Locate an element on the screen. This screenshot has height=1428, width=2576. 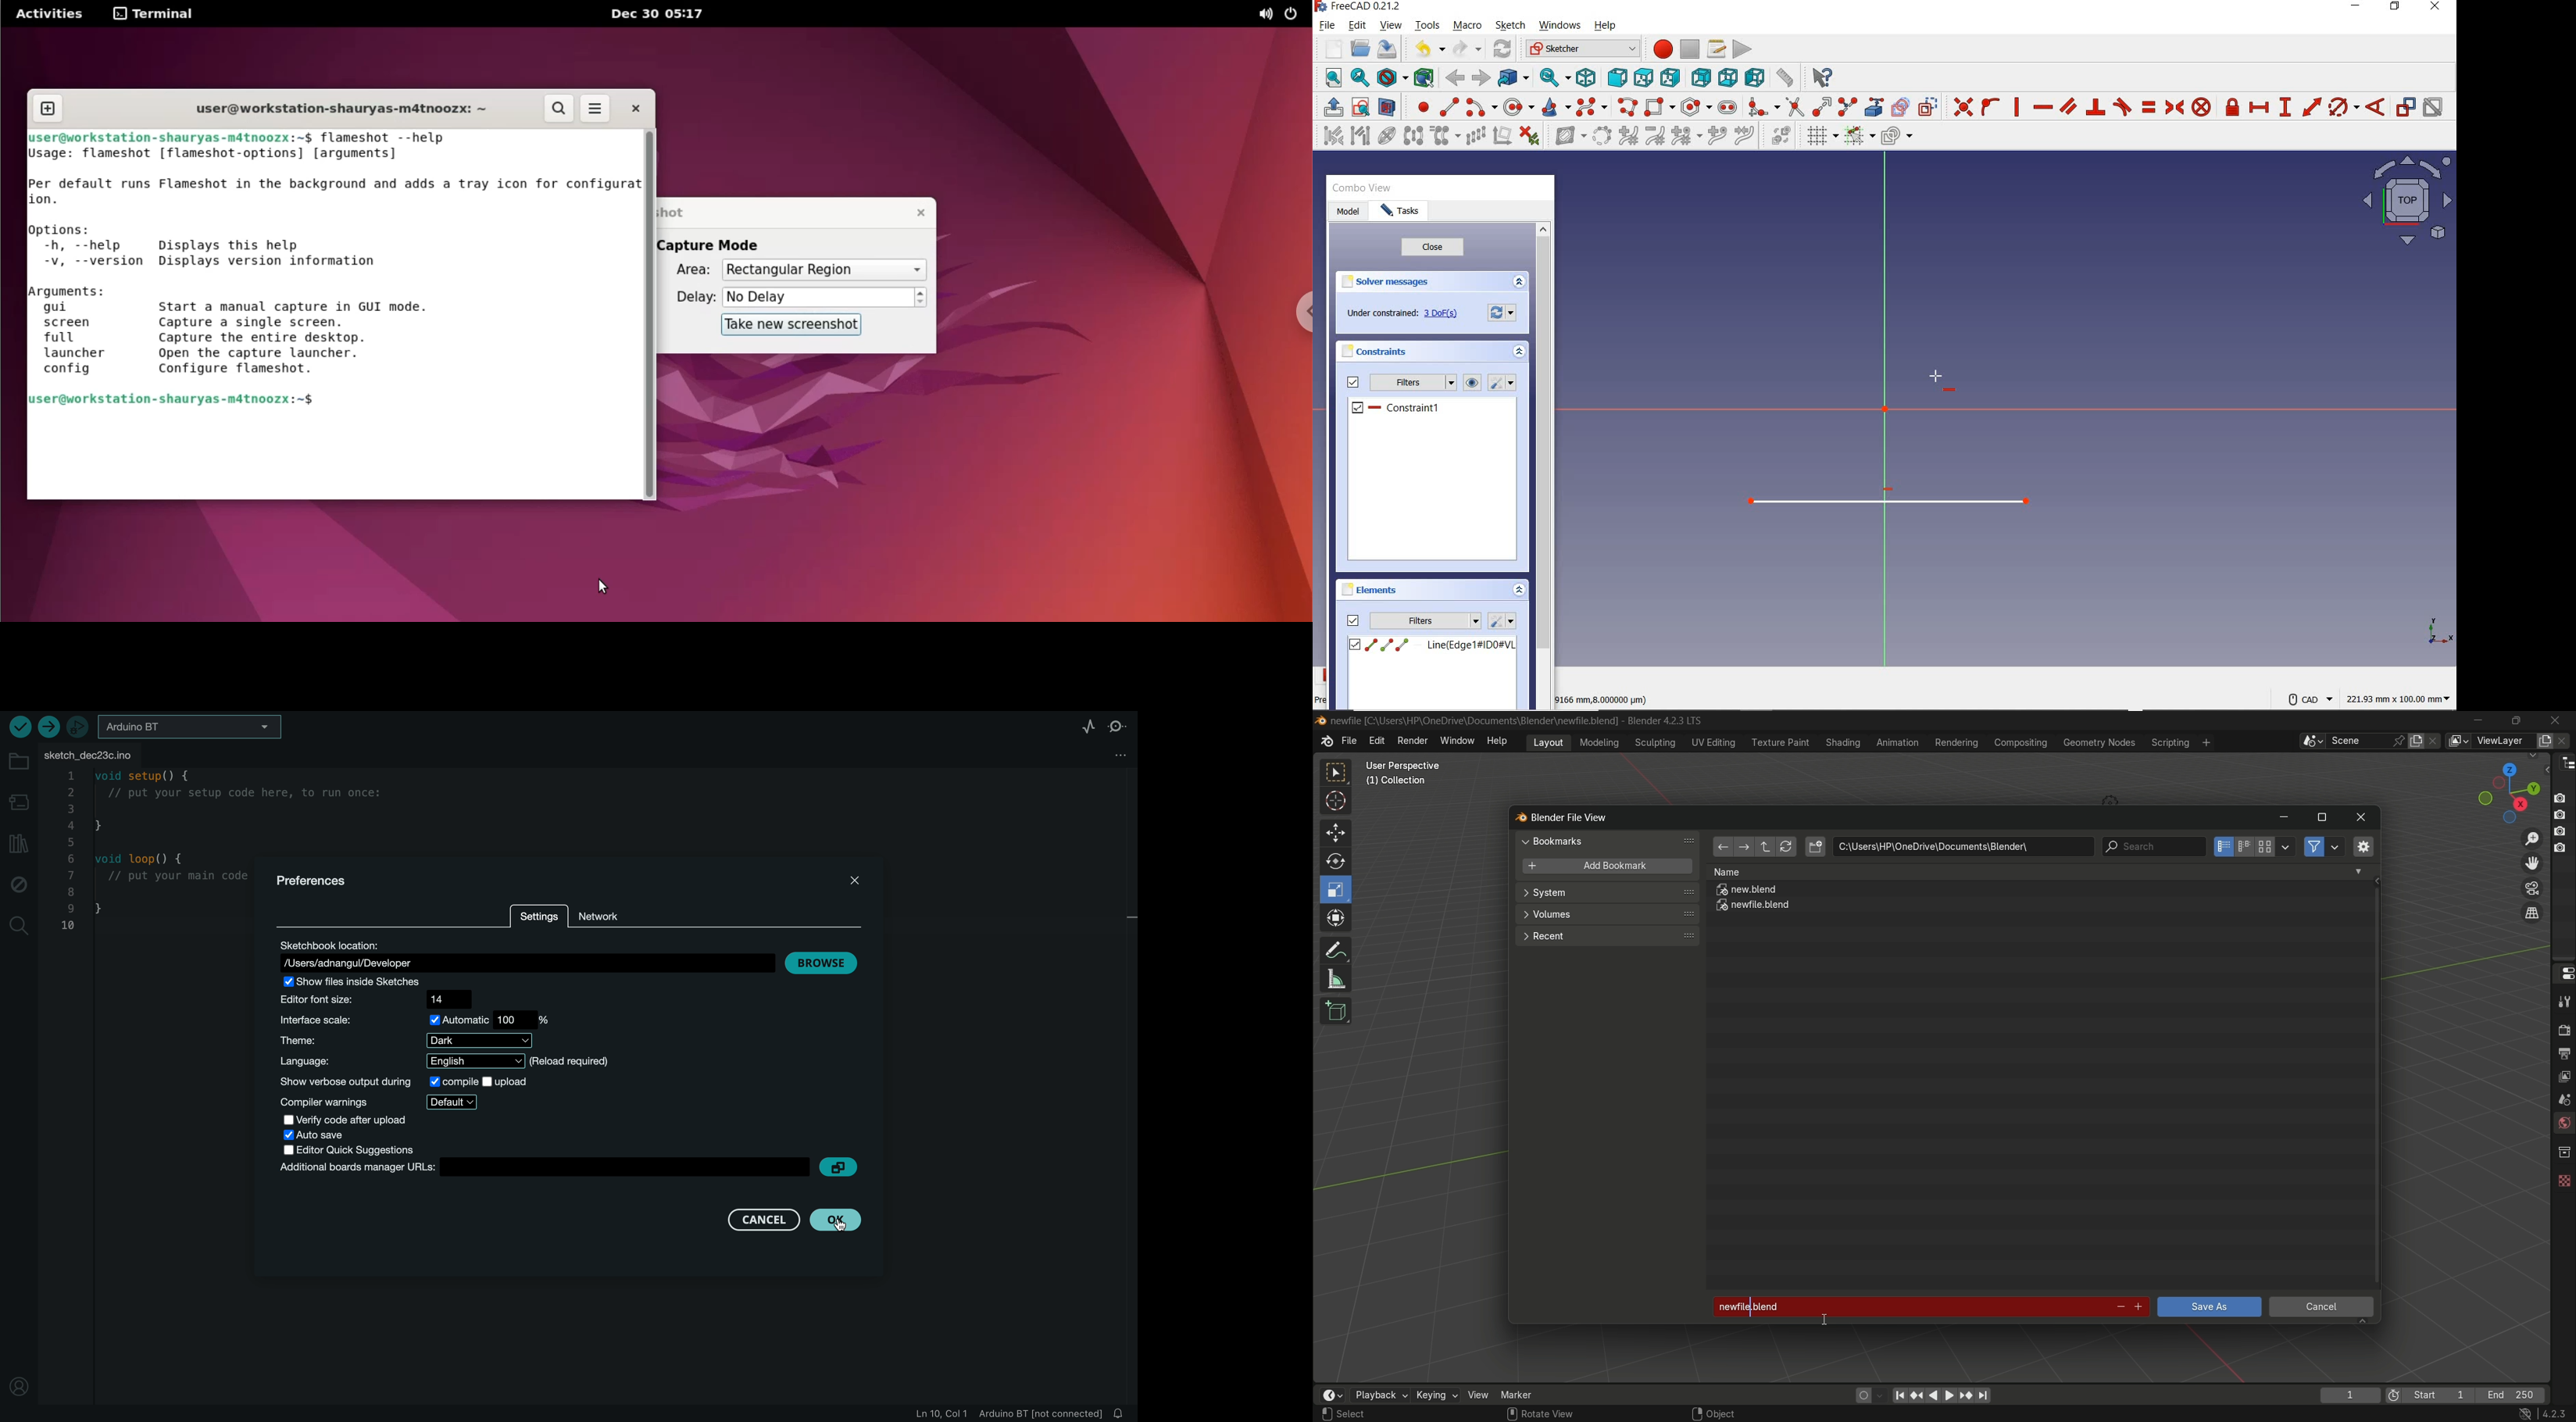
texture is located at coordinates (2563, 1178).